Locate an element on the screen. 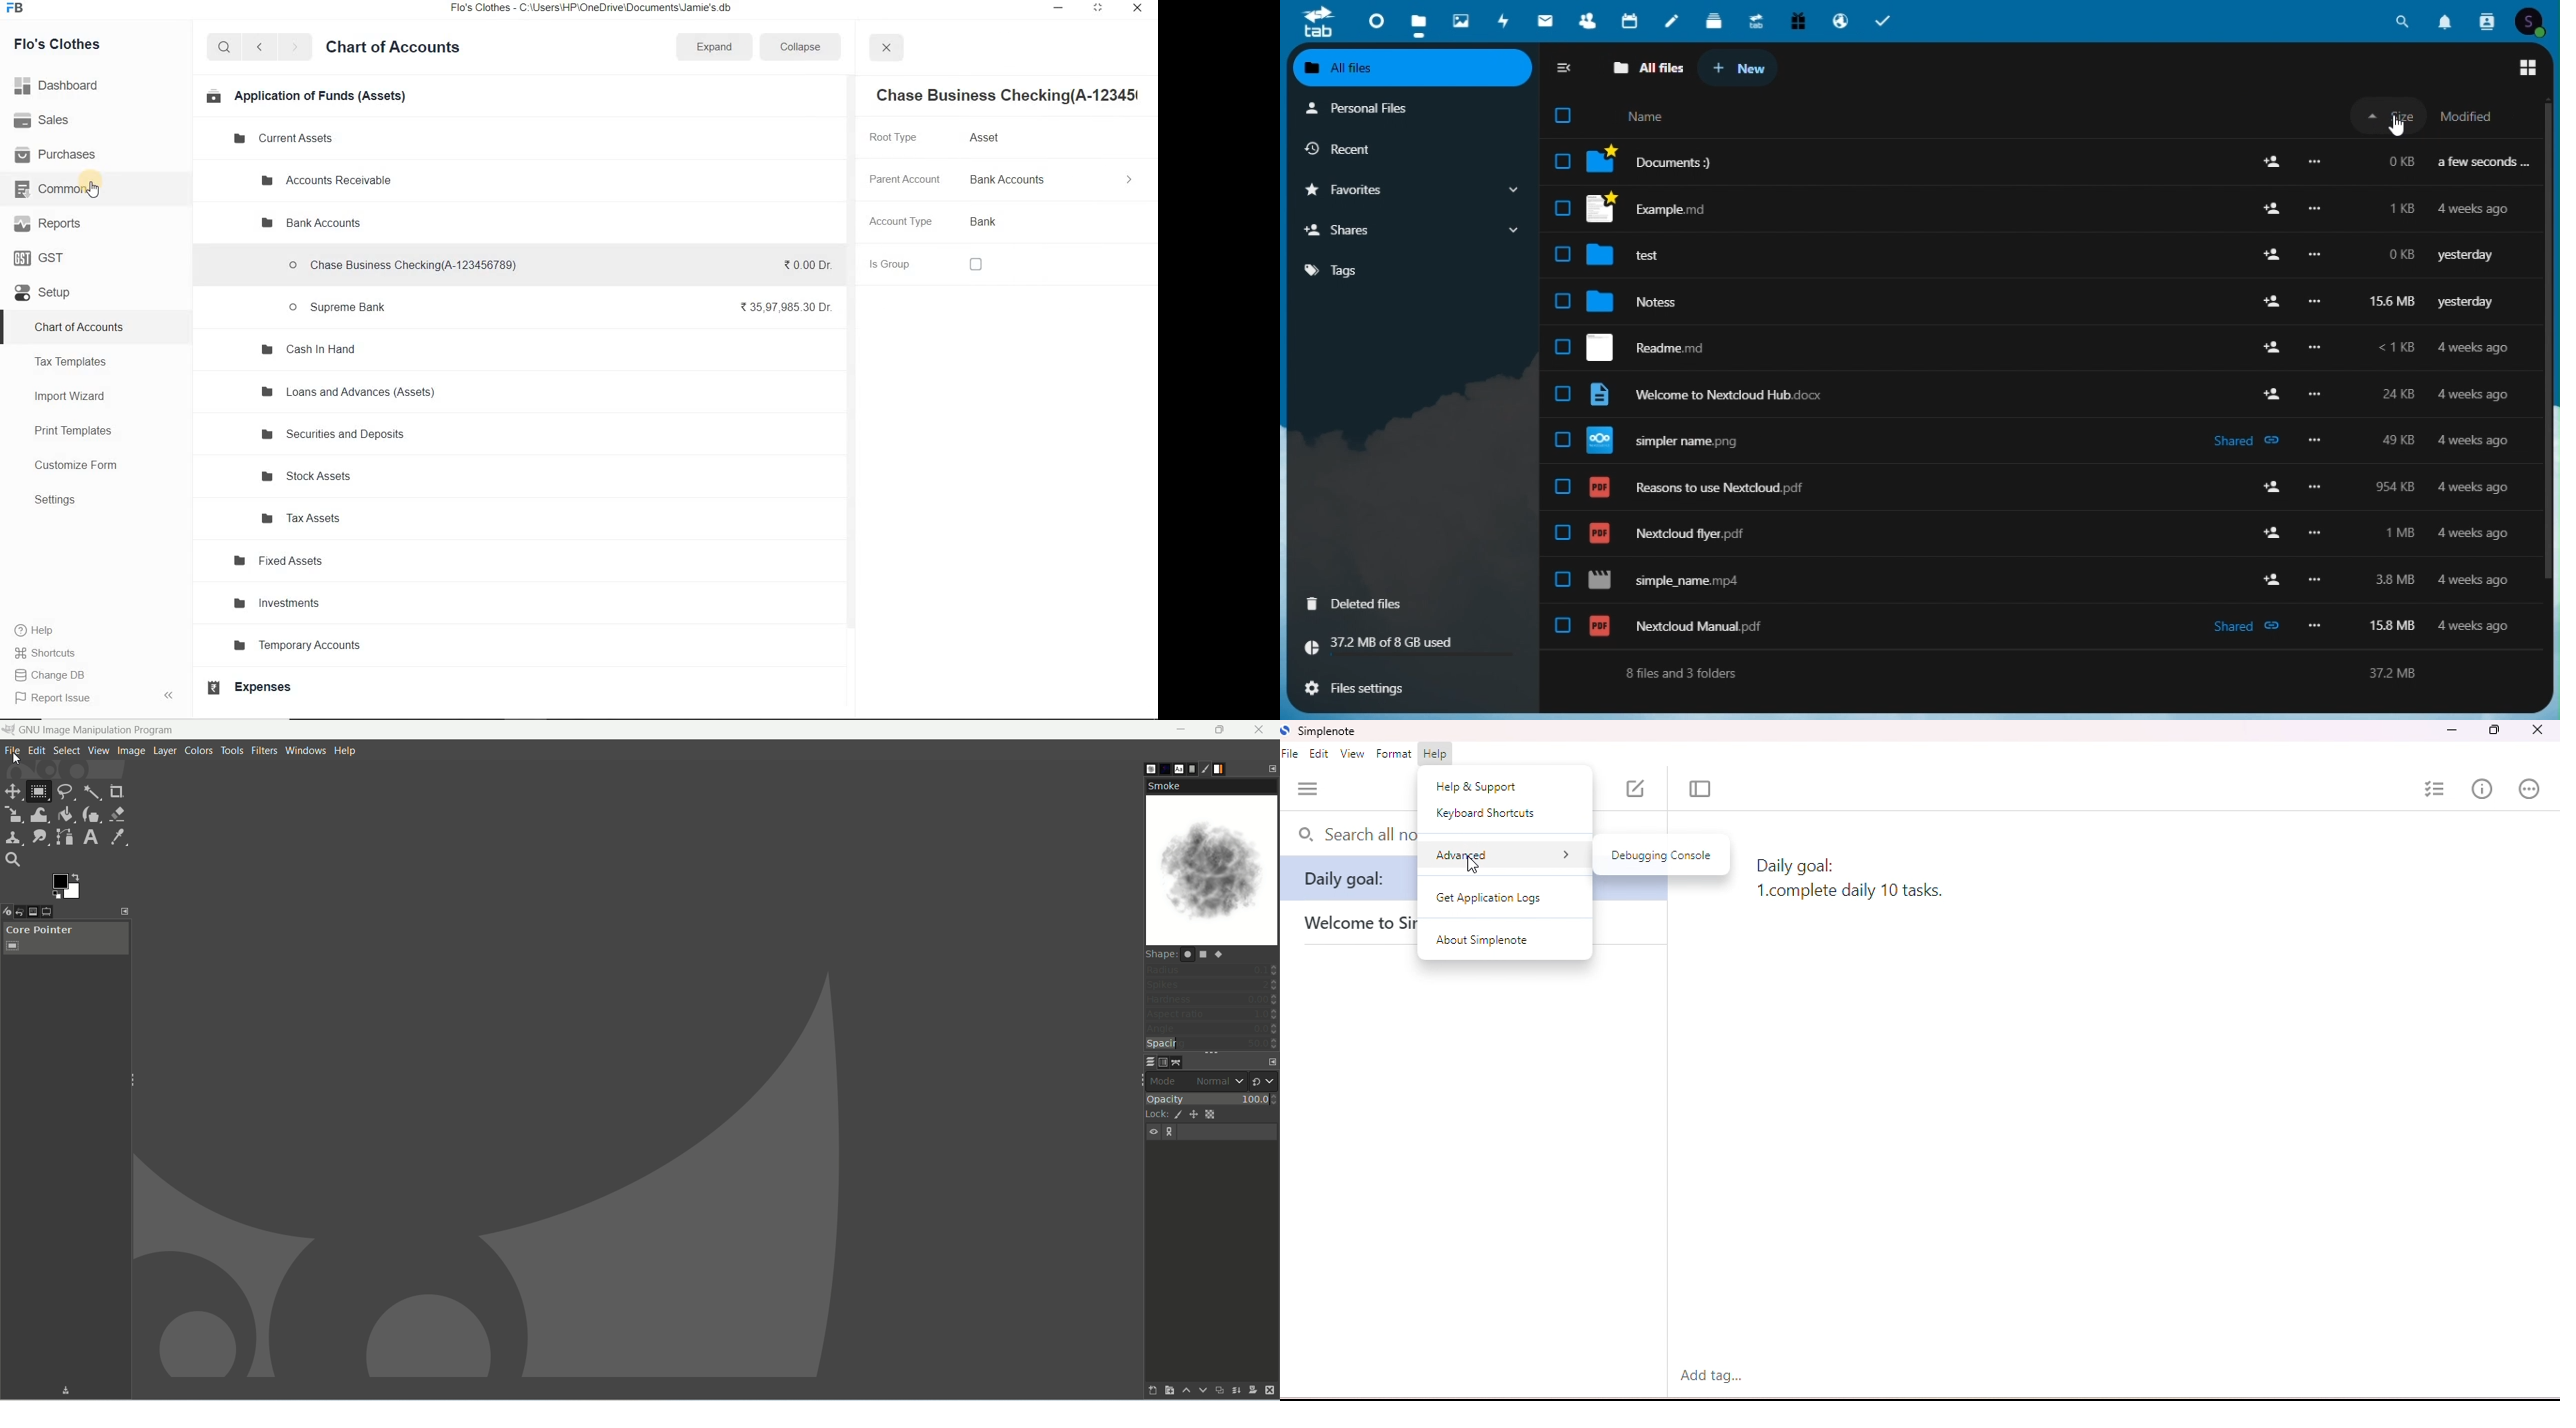  layer is located at coordinates (166, 751).